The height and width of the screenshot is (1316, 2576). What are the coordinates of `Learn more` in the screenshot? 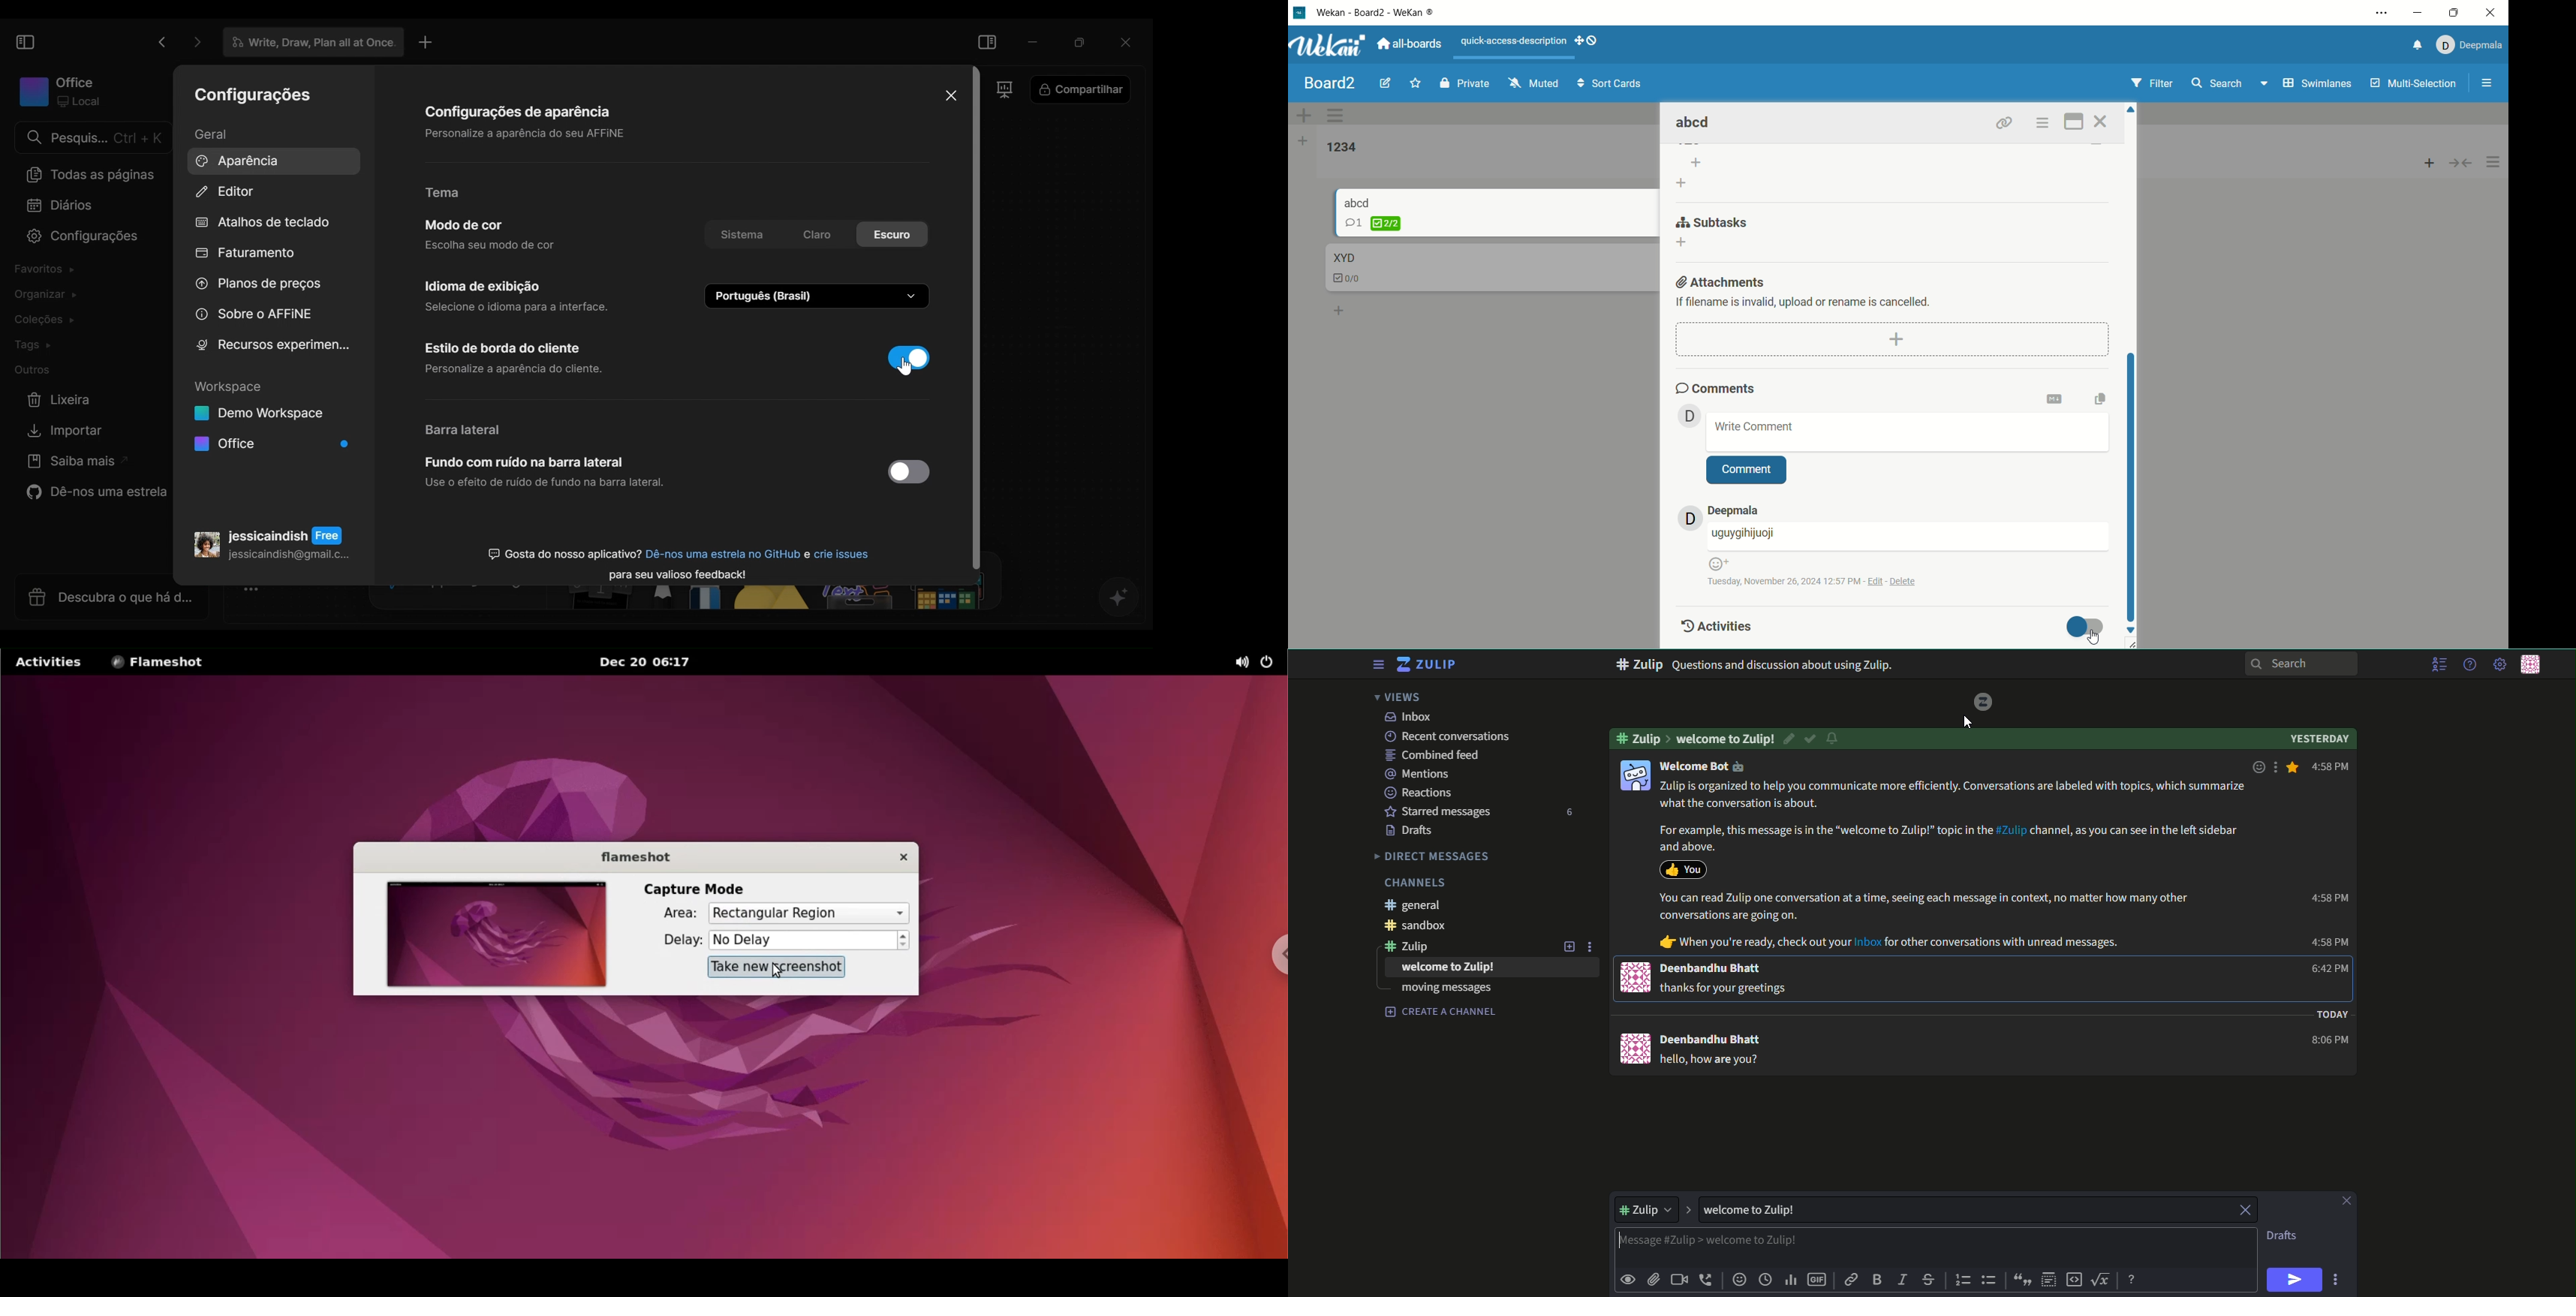 It's located at (74, 463).